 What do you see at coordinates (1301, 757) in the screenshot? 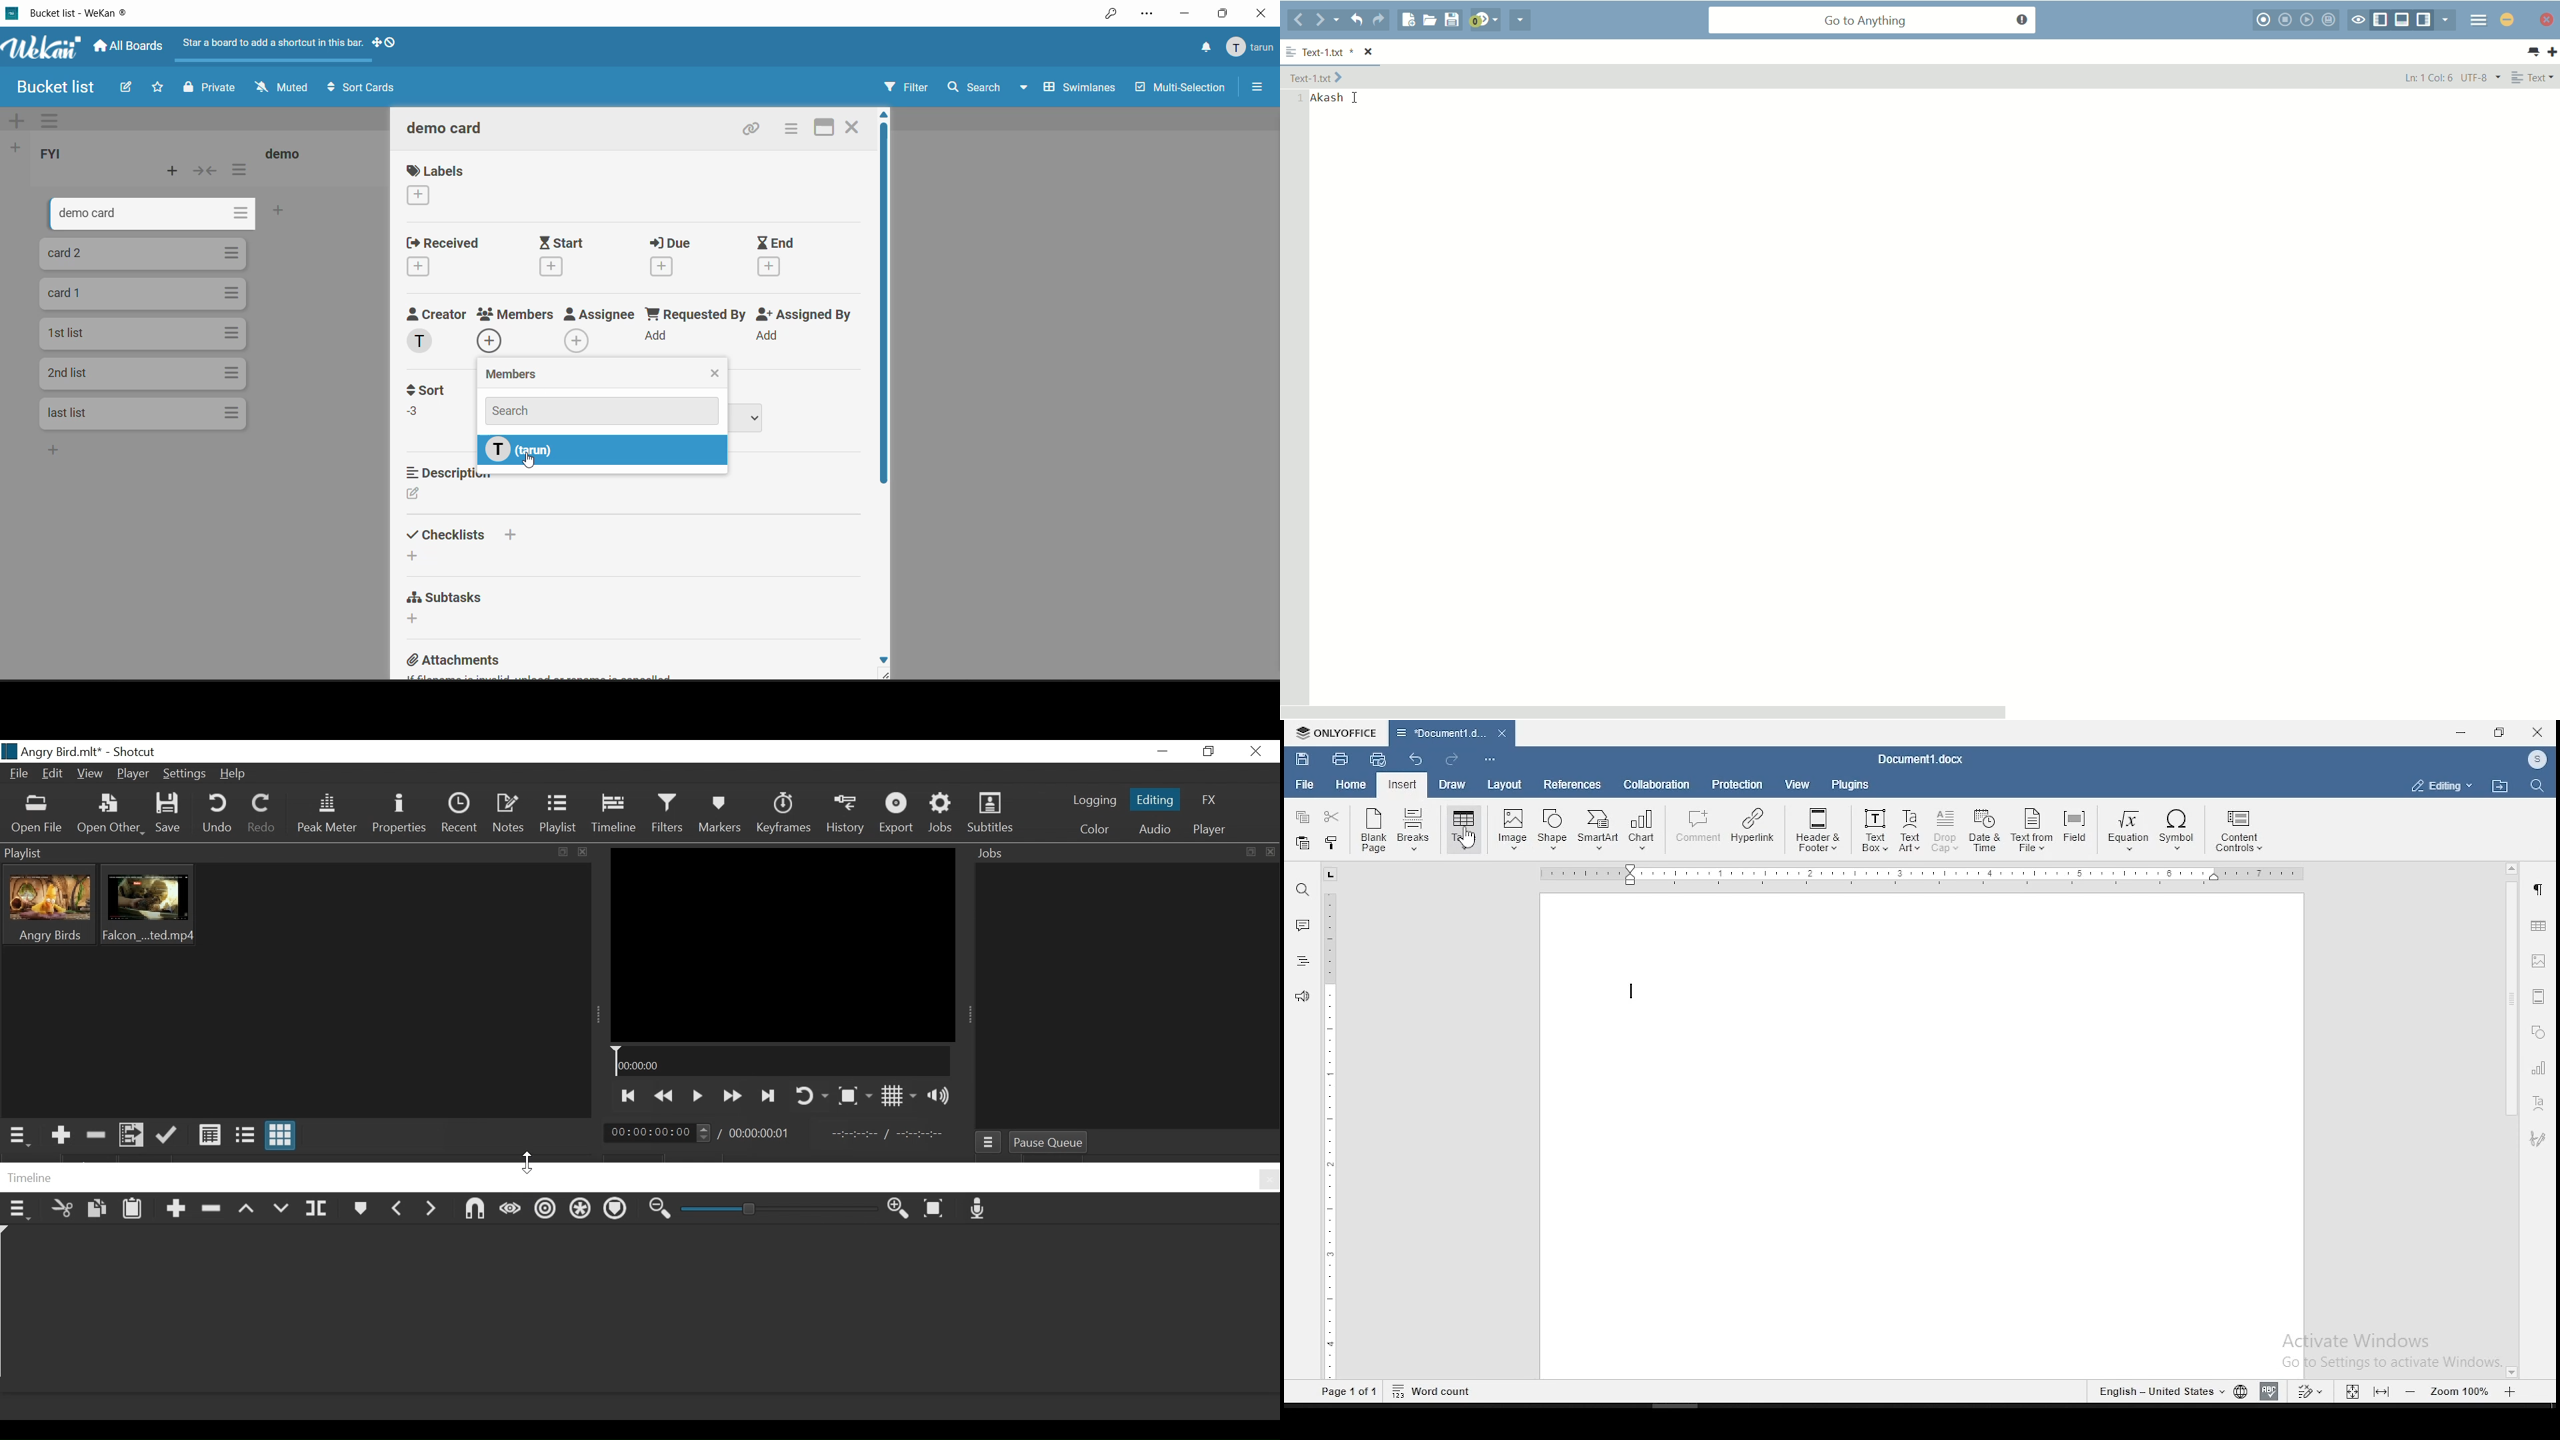
I see `save` at bounding box center [1301, 757].